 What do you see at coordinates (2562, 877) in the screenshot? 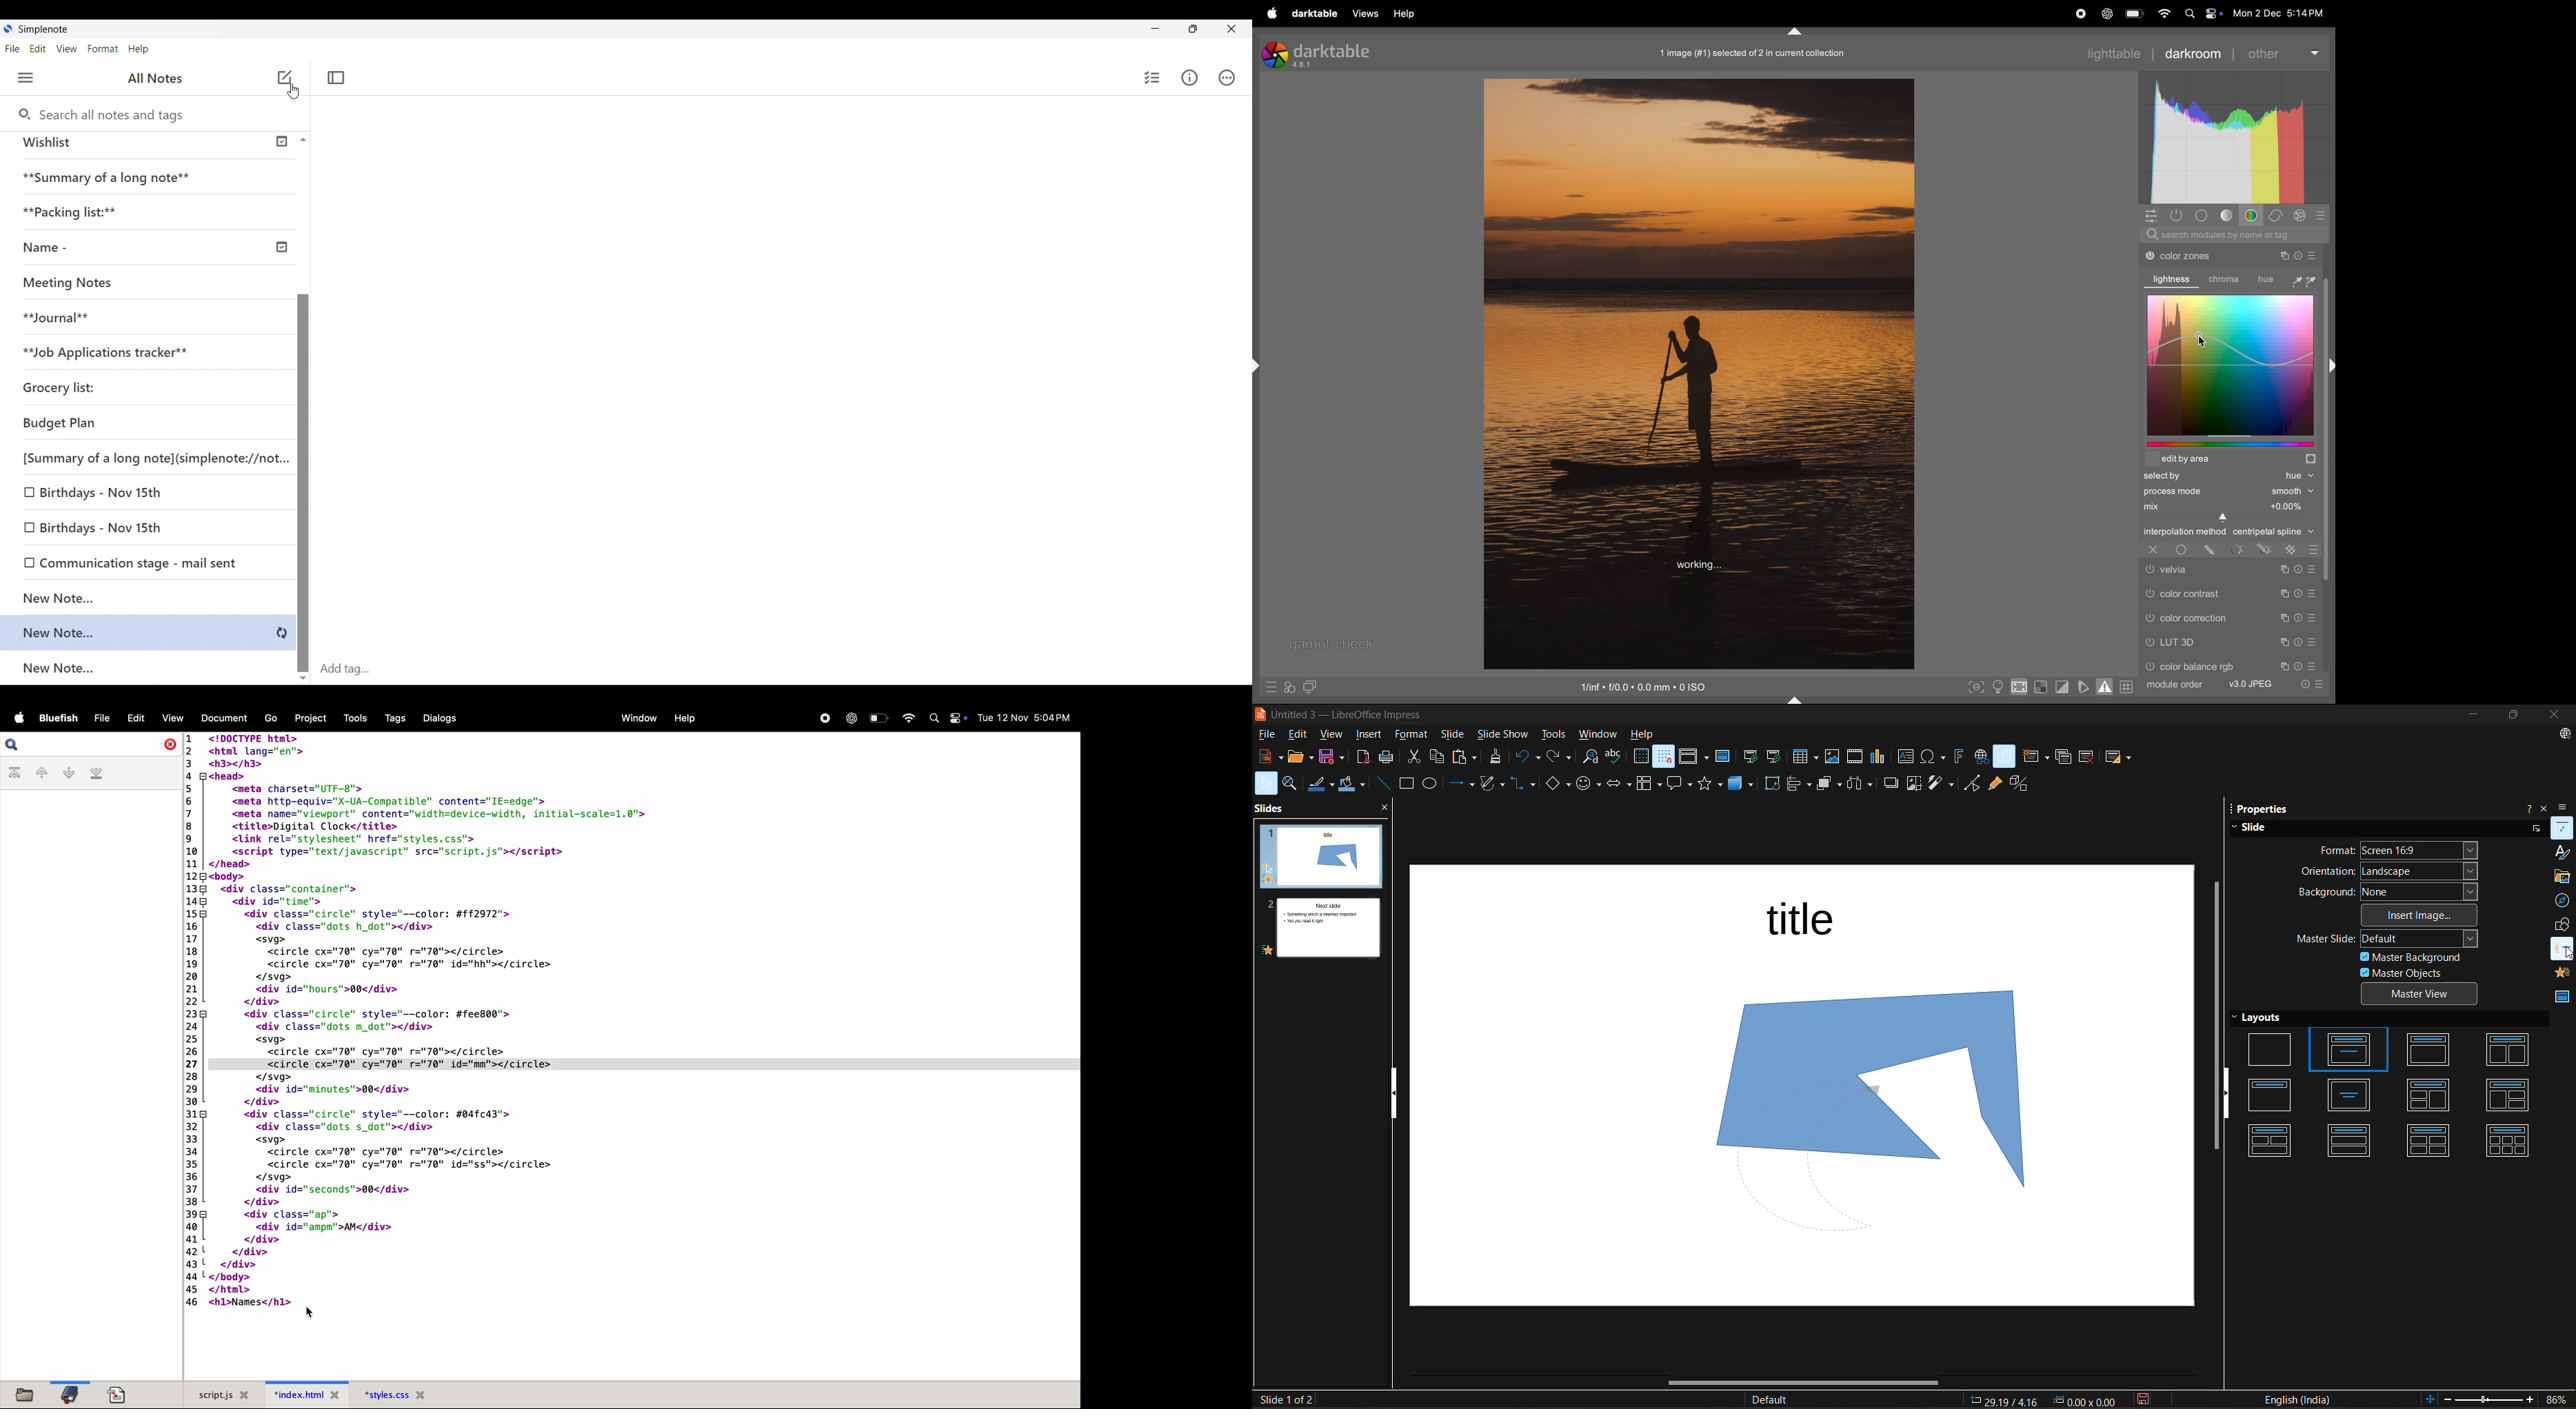
I see `gallery` at bounding box center [2562, 877].